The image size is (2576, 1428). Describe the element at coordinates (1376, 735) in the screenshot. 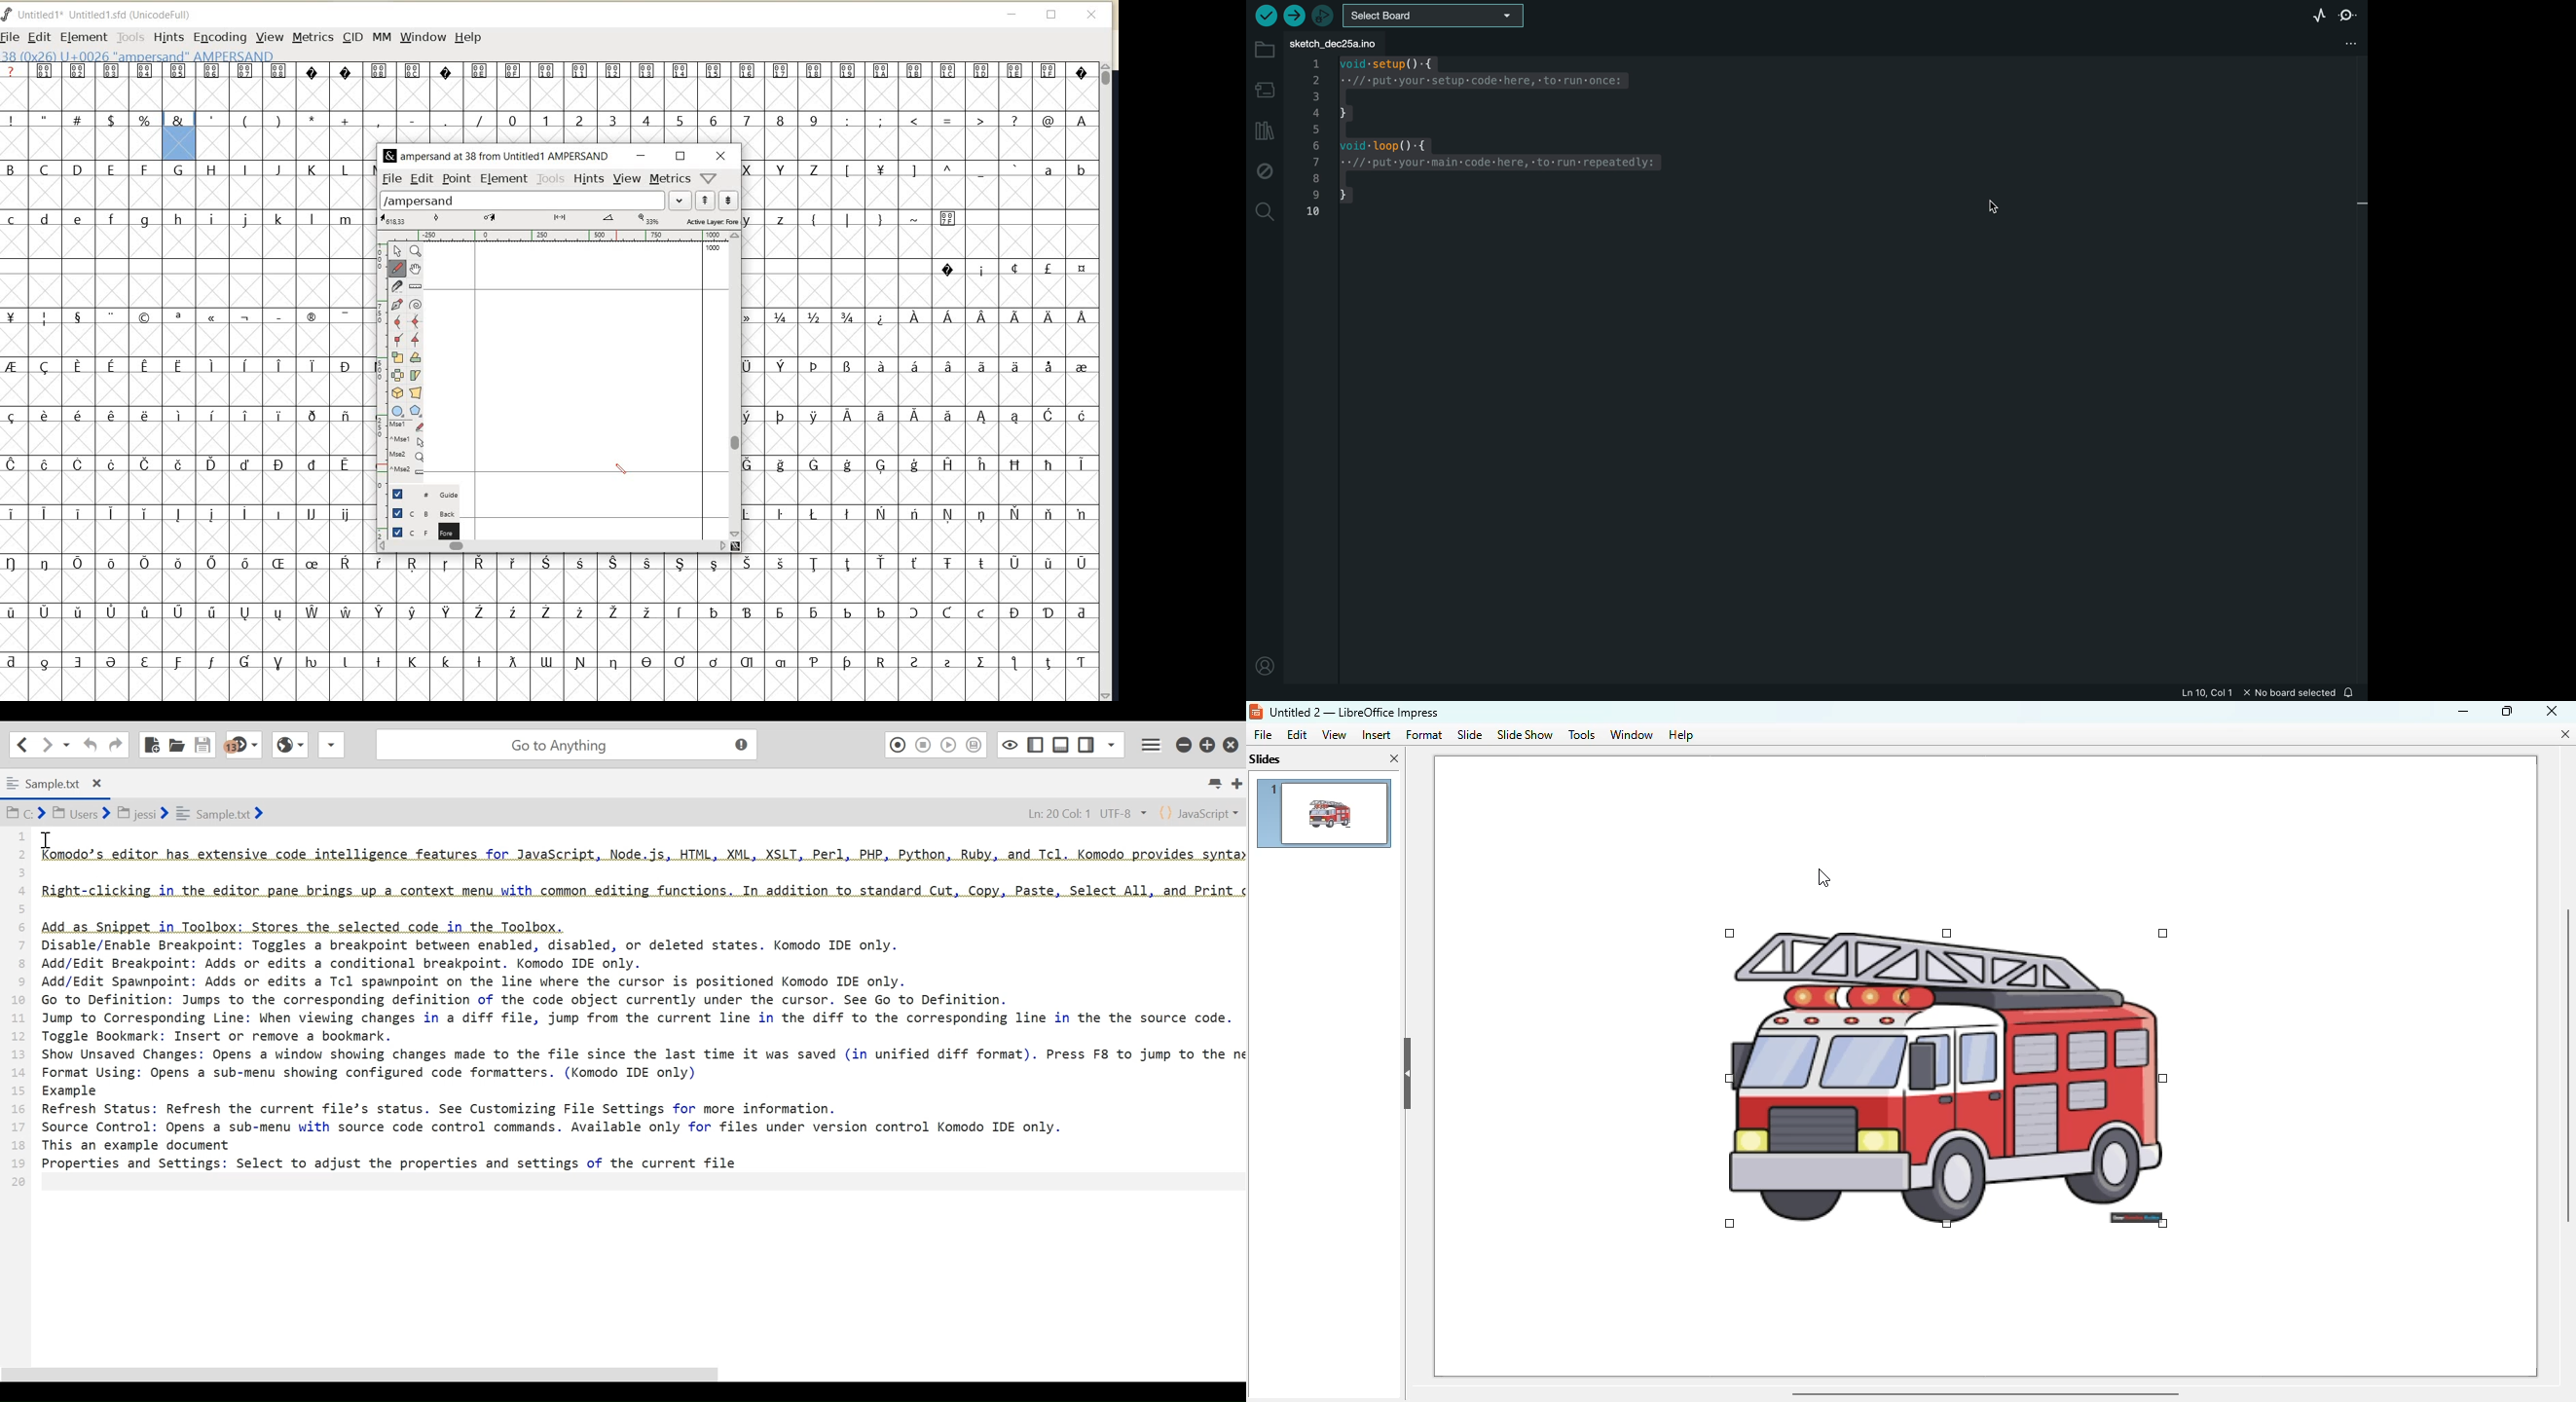

I see `insert` at that location.